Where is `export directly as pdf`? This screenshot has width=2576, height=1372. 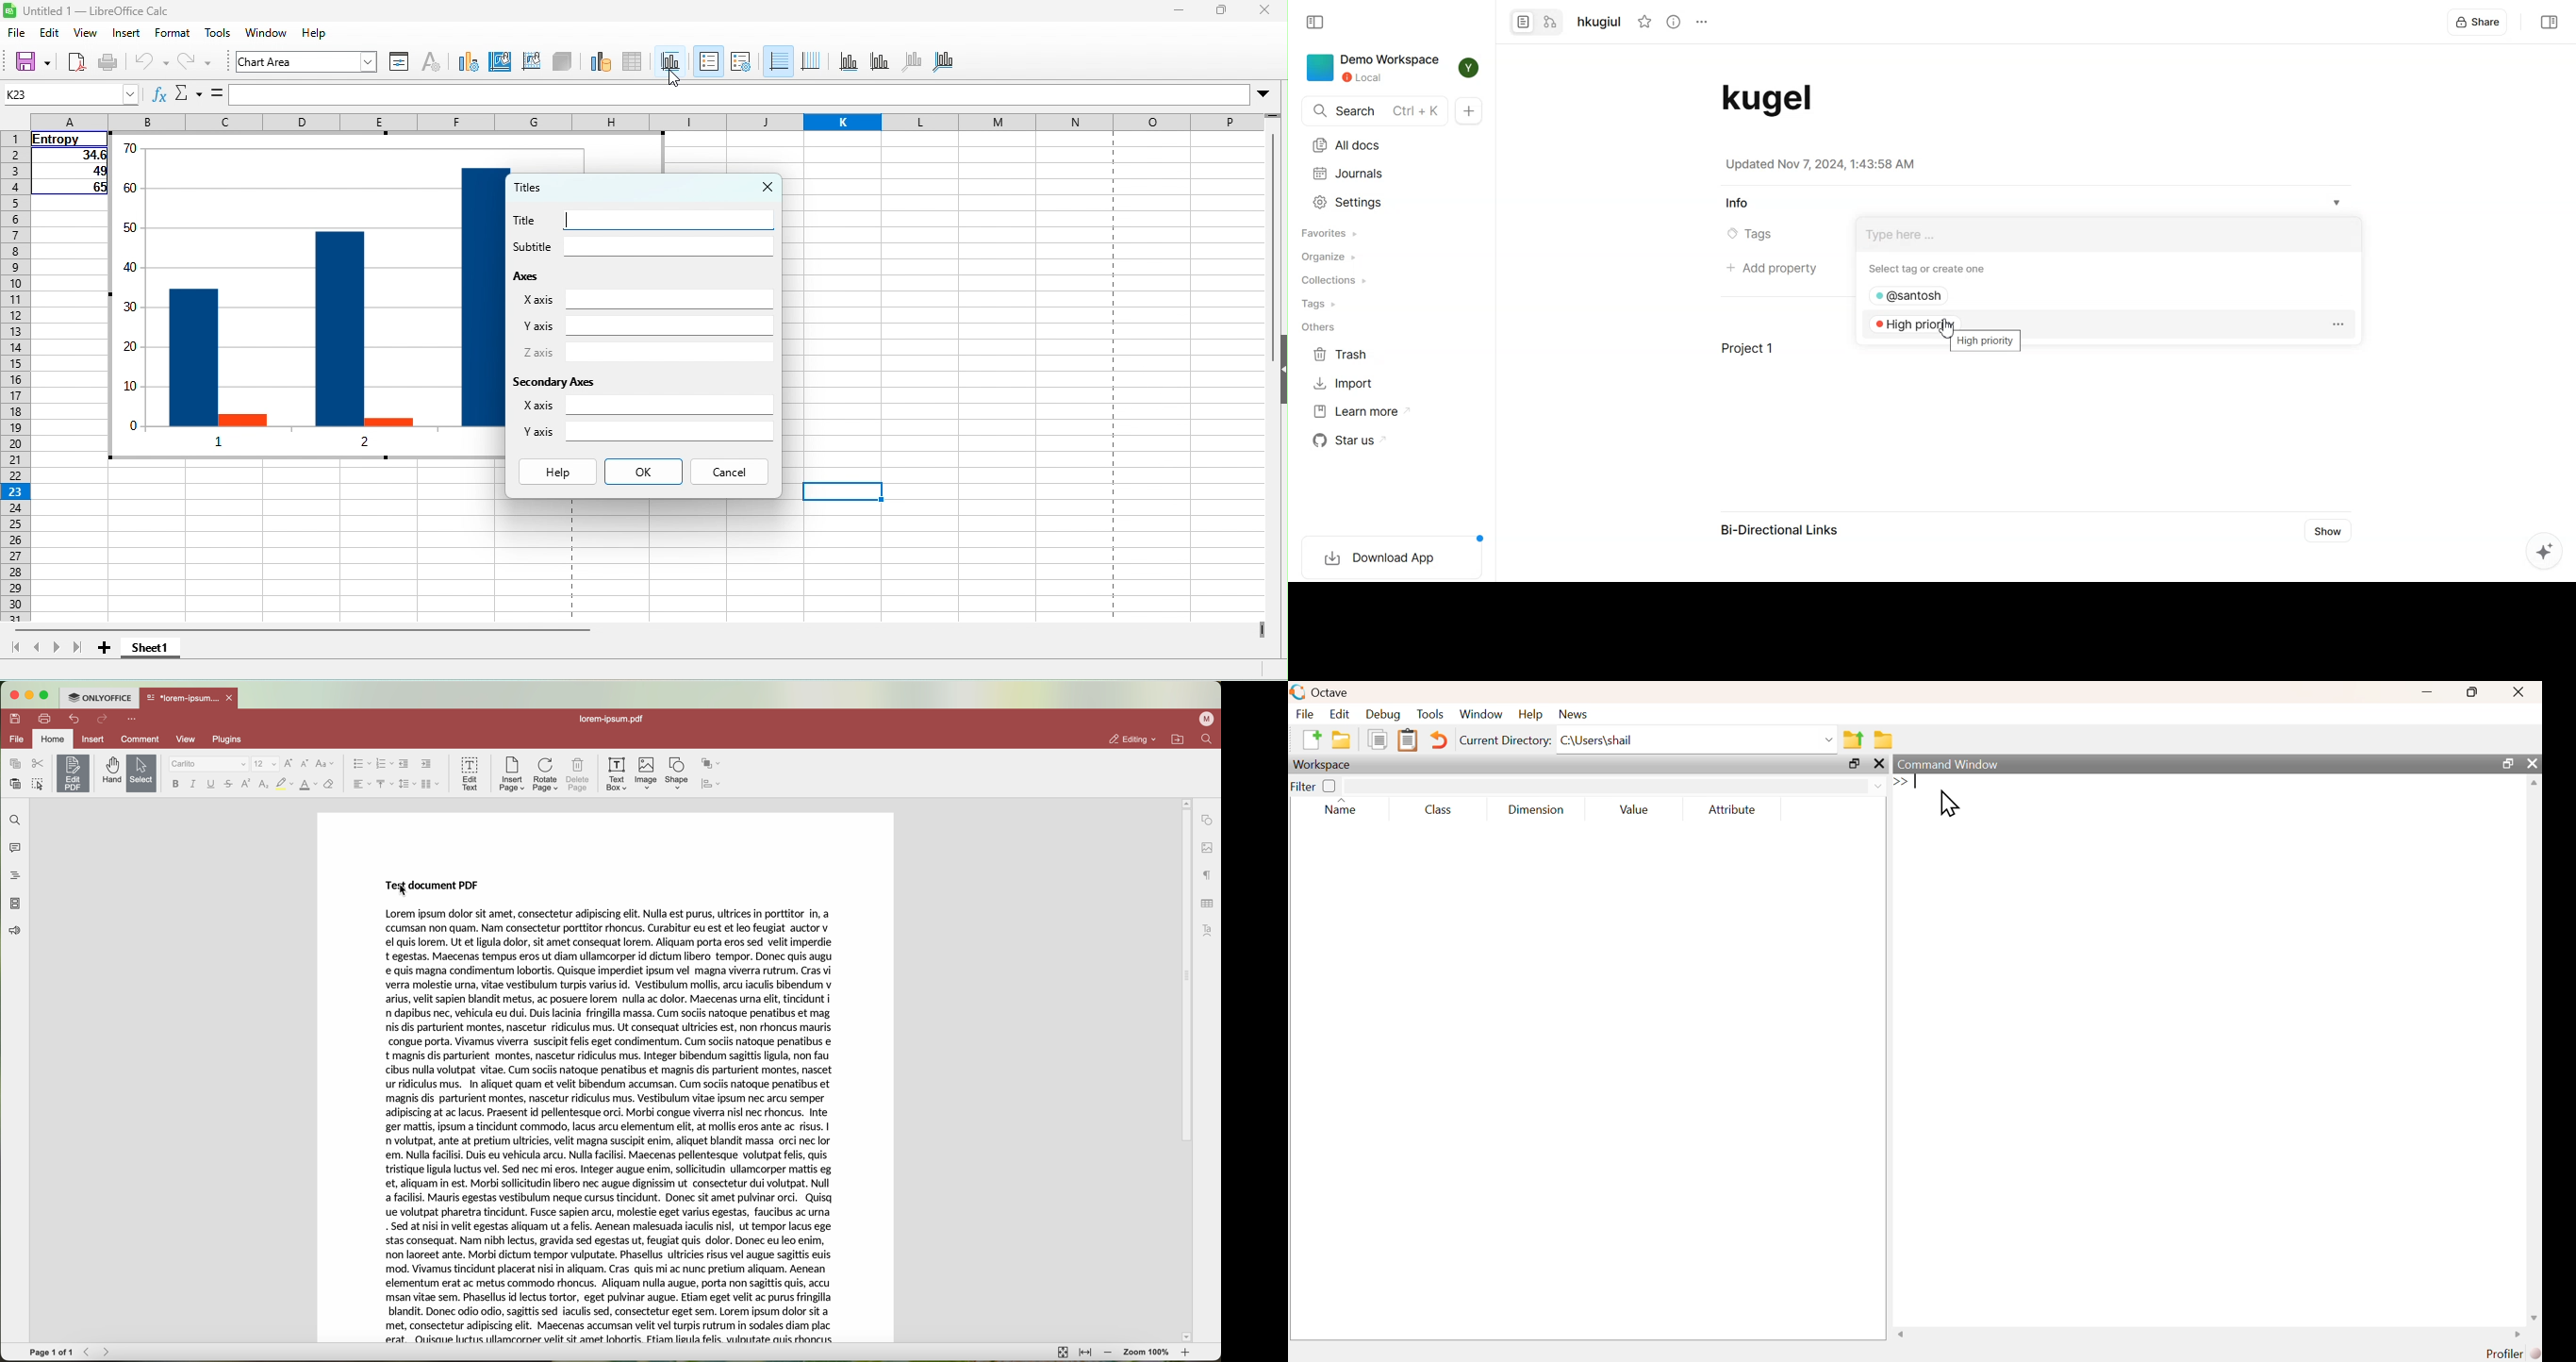 export directly as pdf is located at coordinates (77, 61).